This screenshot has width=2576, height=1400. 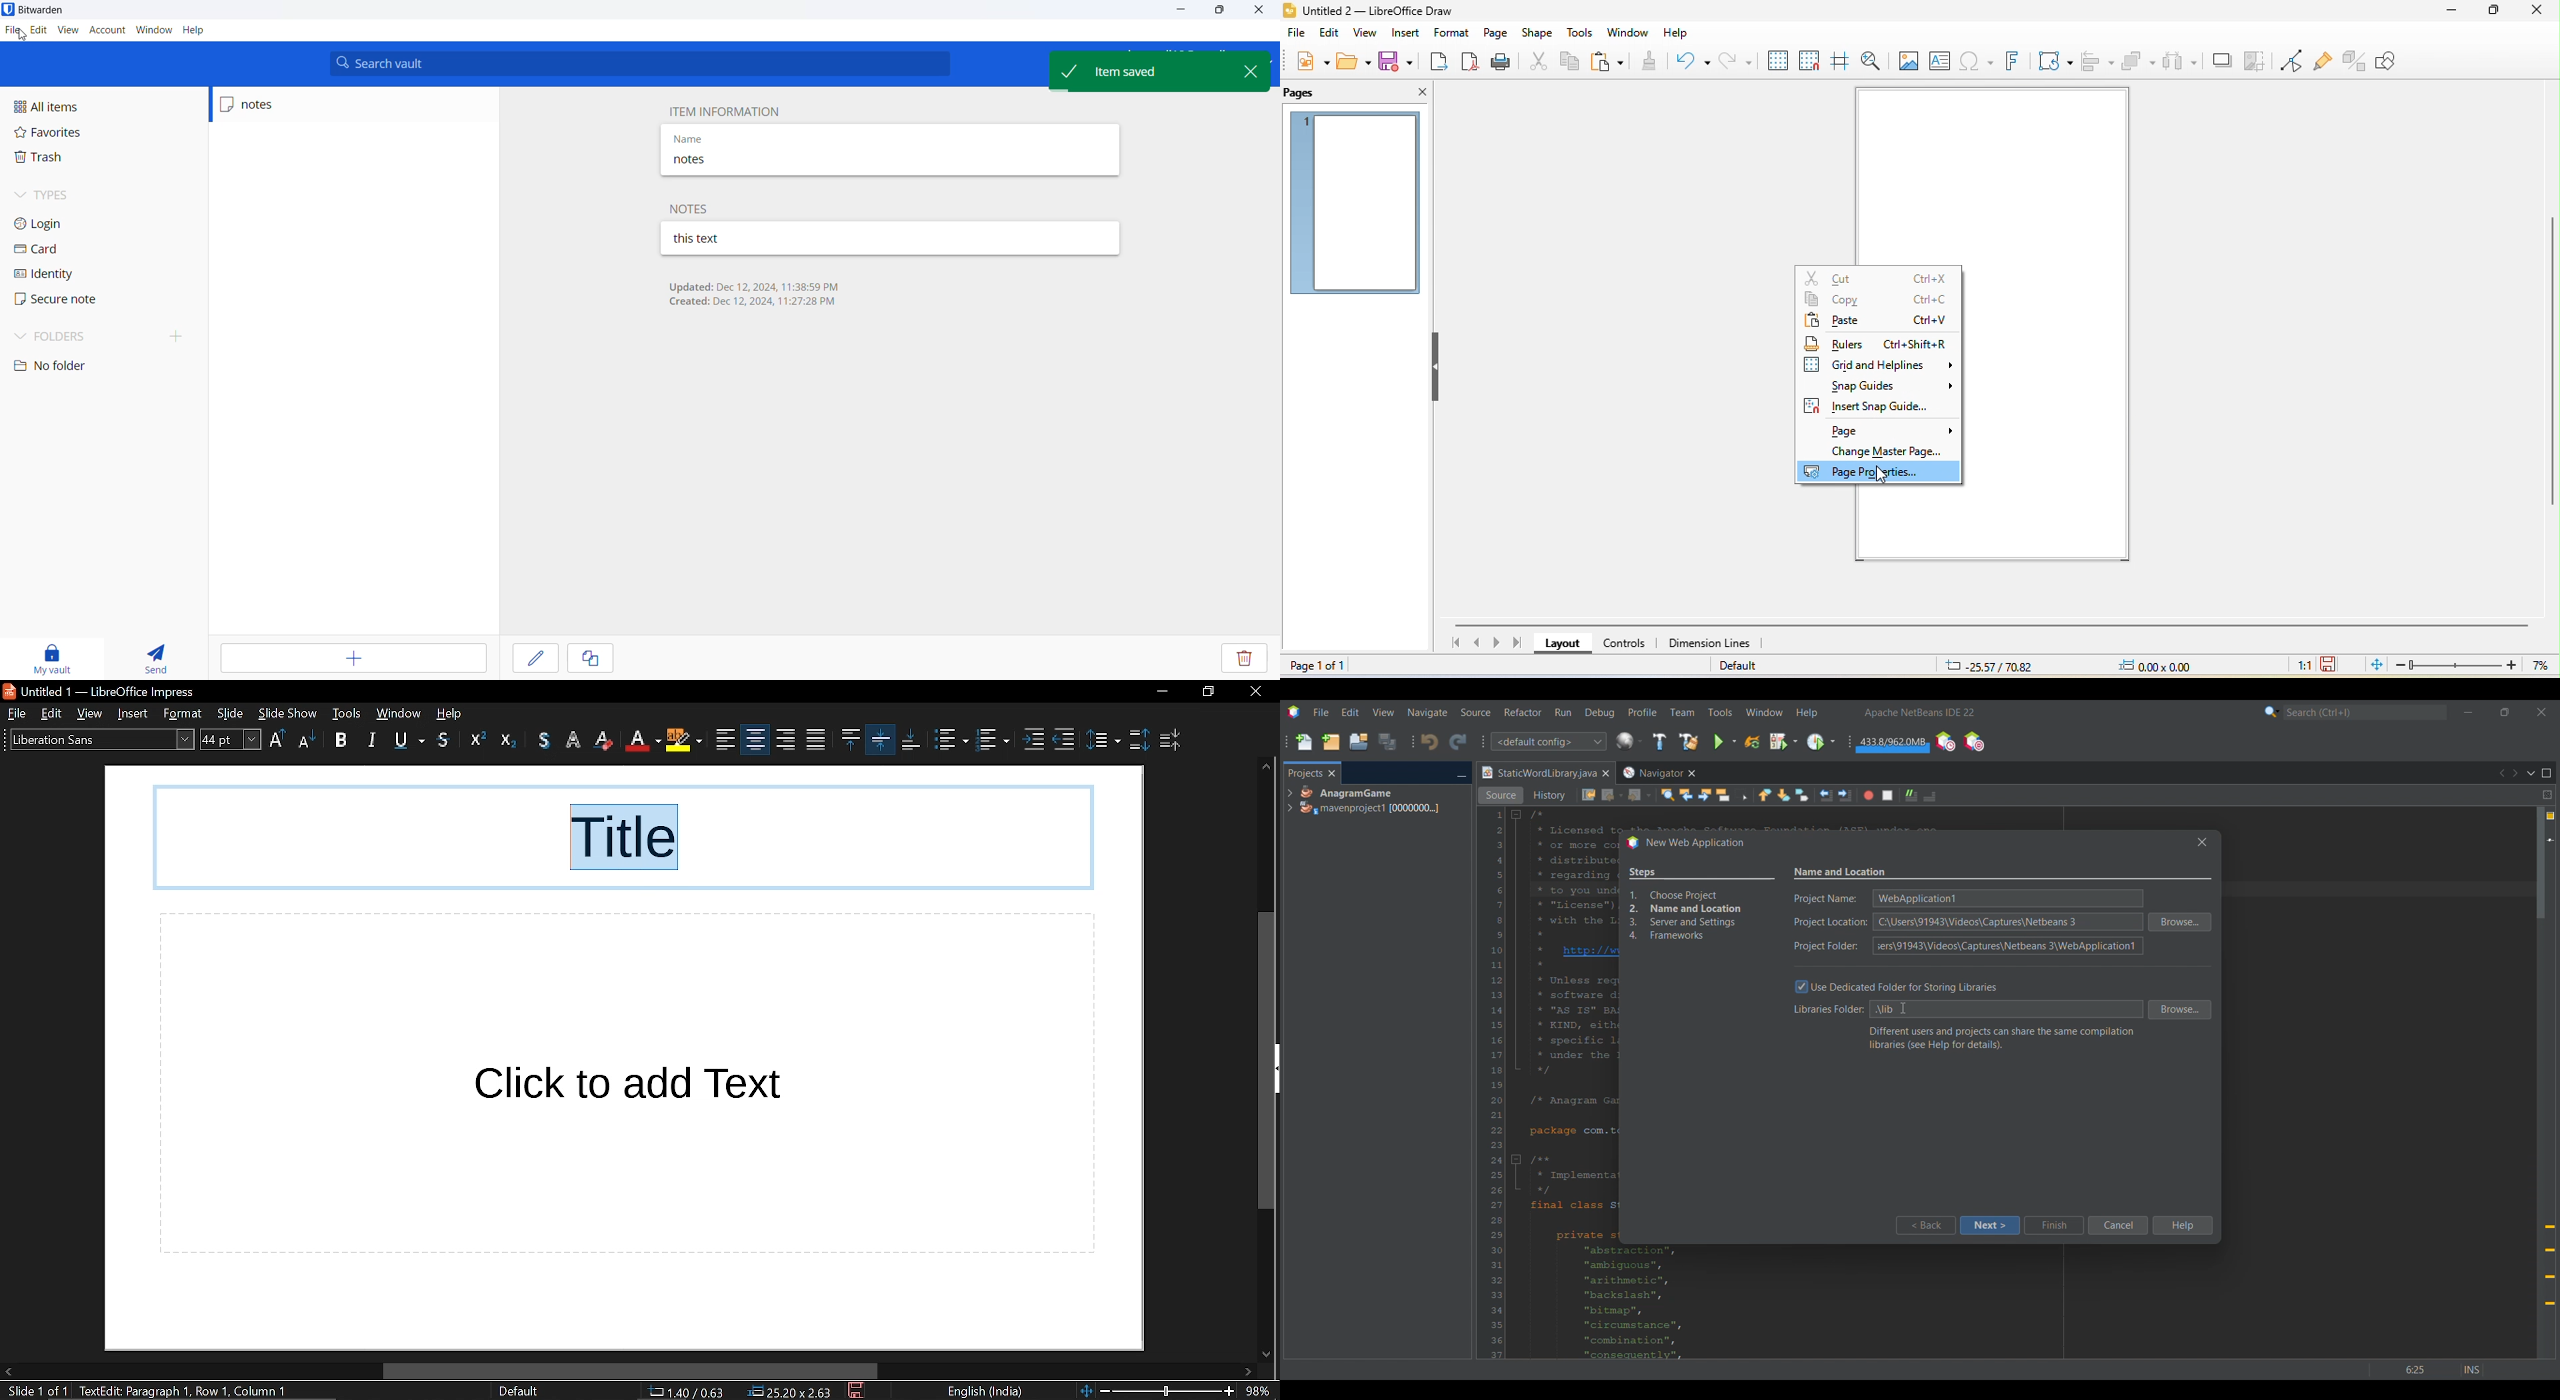 What do you see at coordinates (1581, 34) in the screenshot?
I see `tools` at bounding box center [1581, 34].